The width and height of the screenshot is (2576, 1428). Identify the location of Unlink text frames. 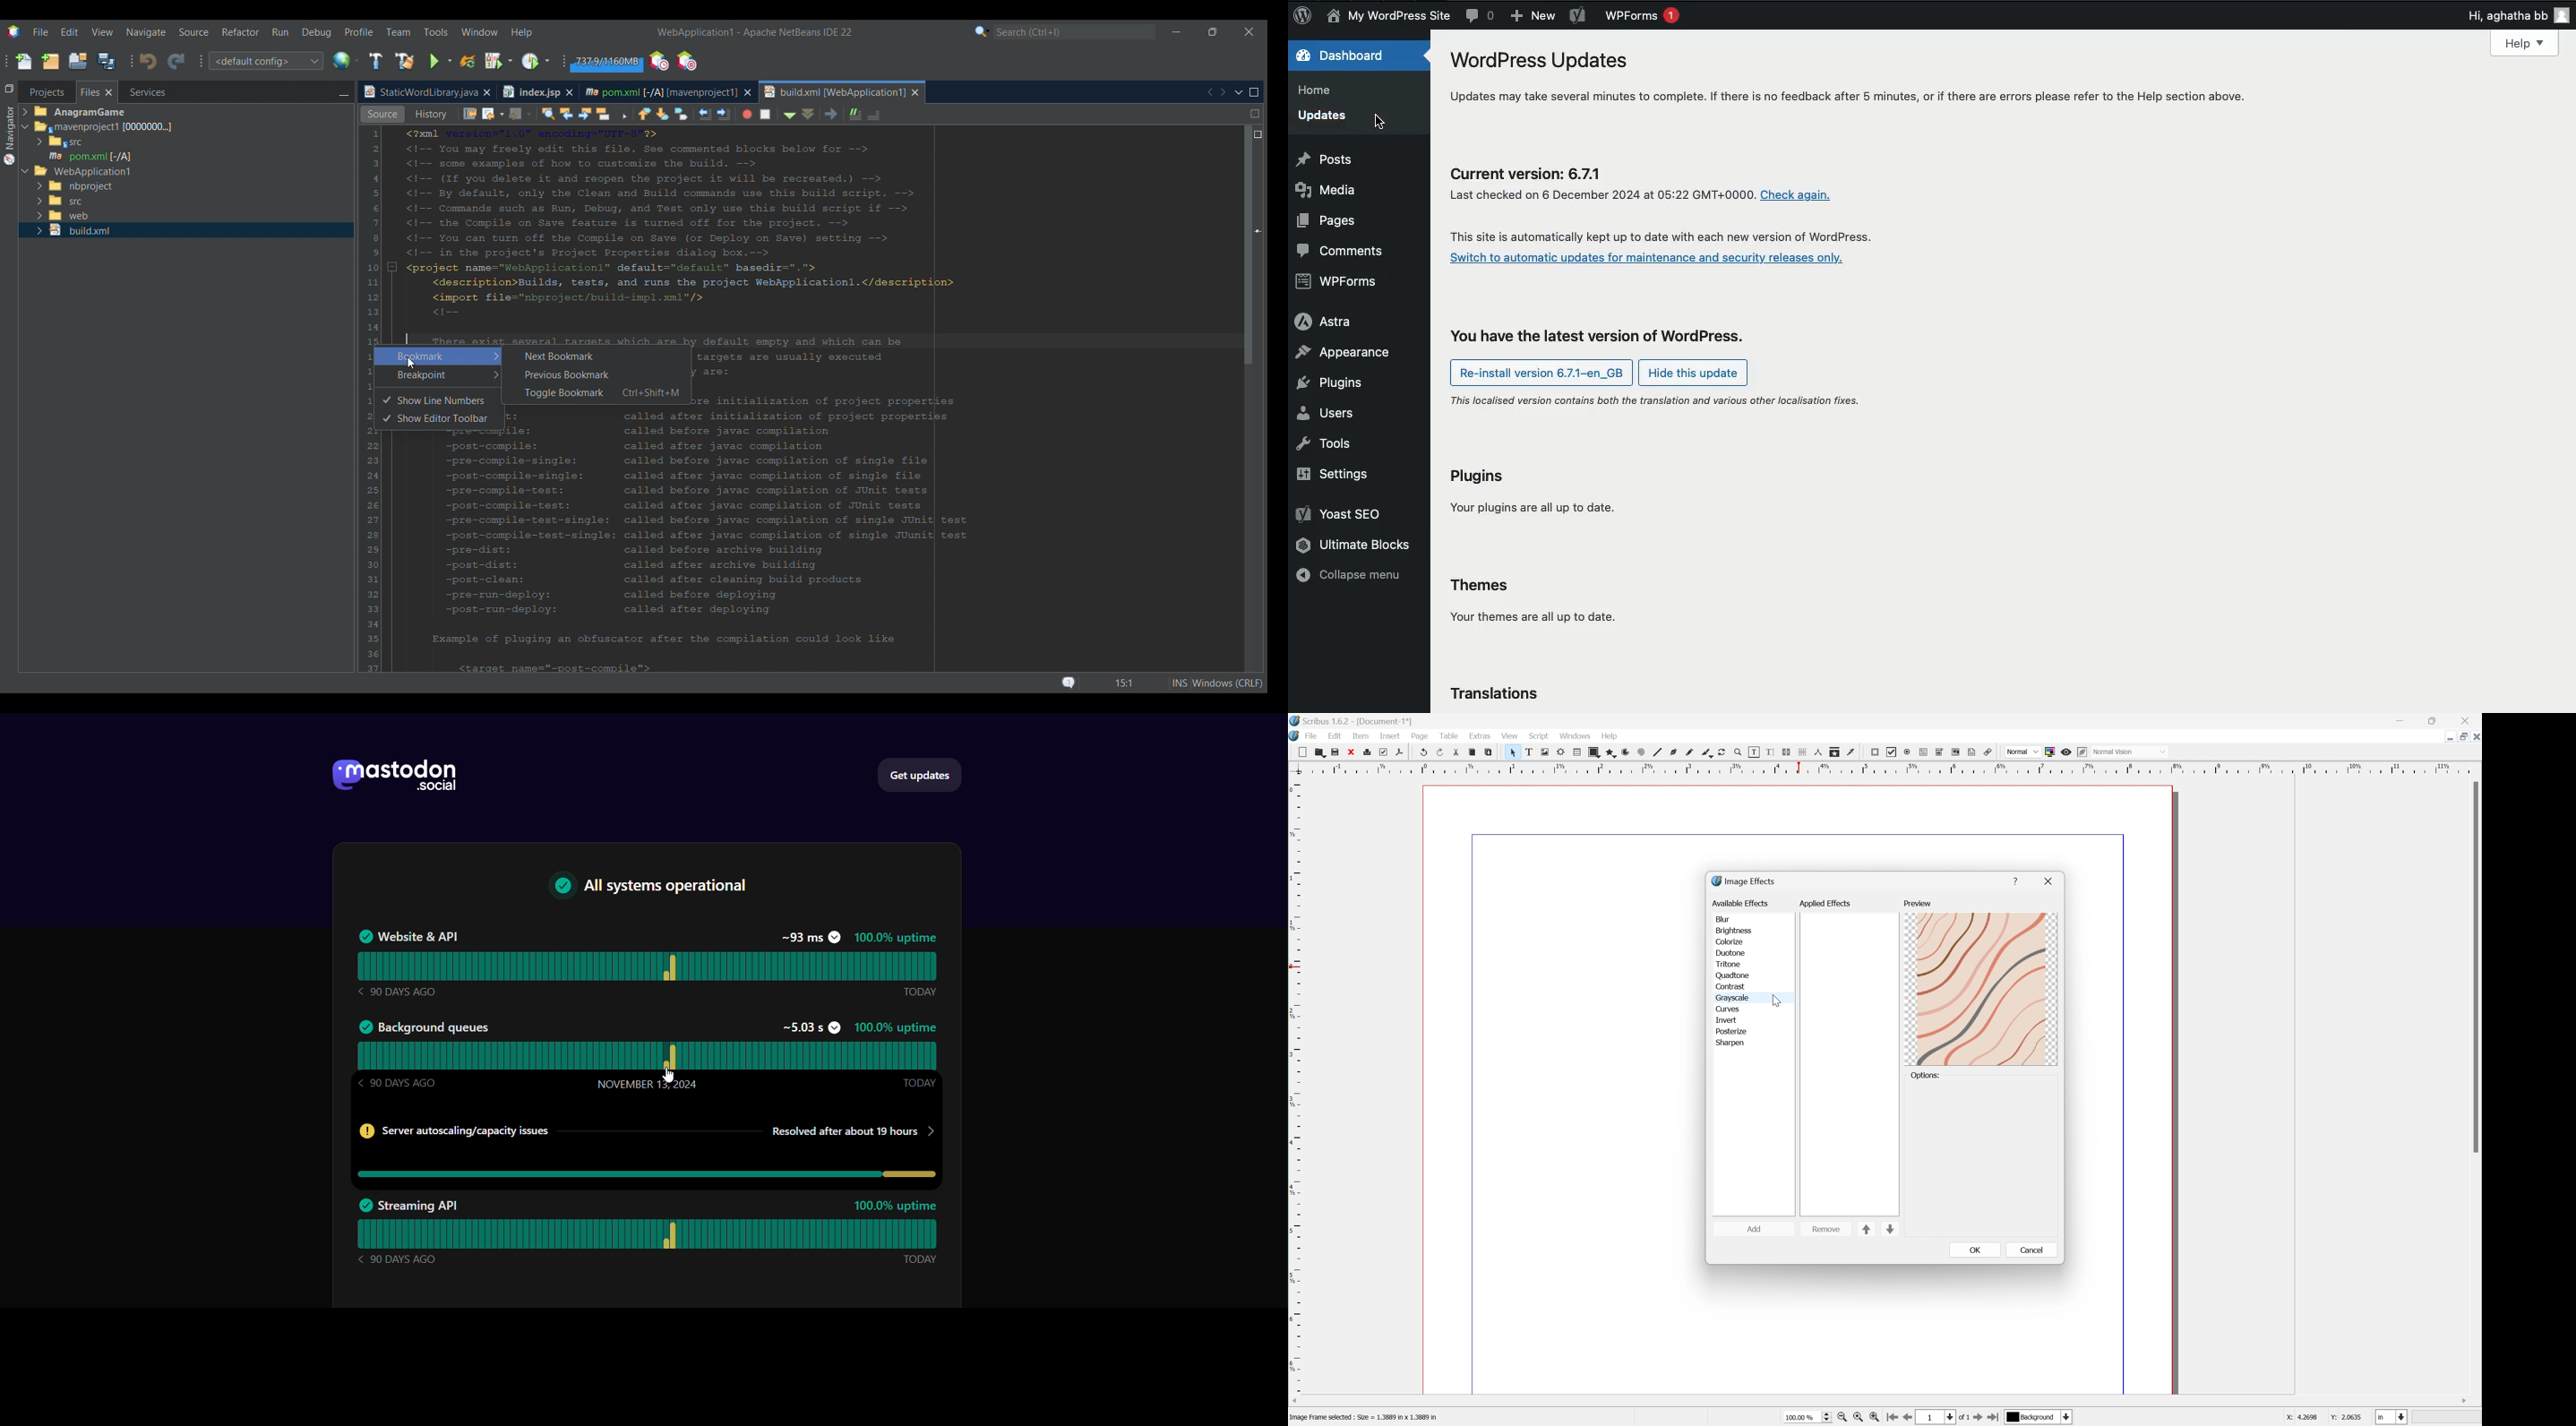
(1805, 752).